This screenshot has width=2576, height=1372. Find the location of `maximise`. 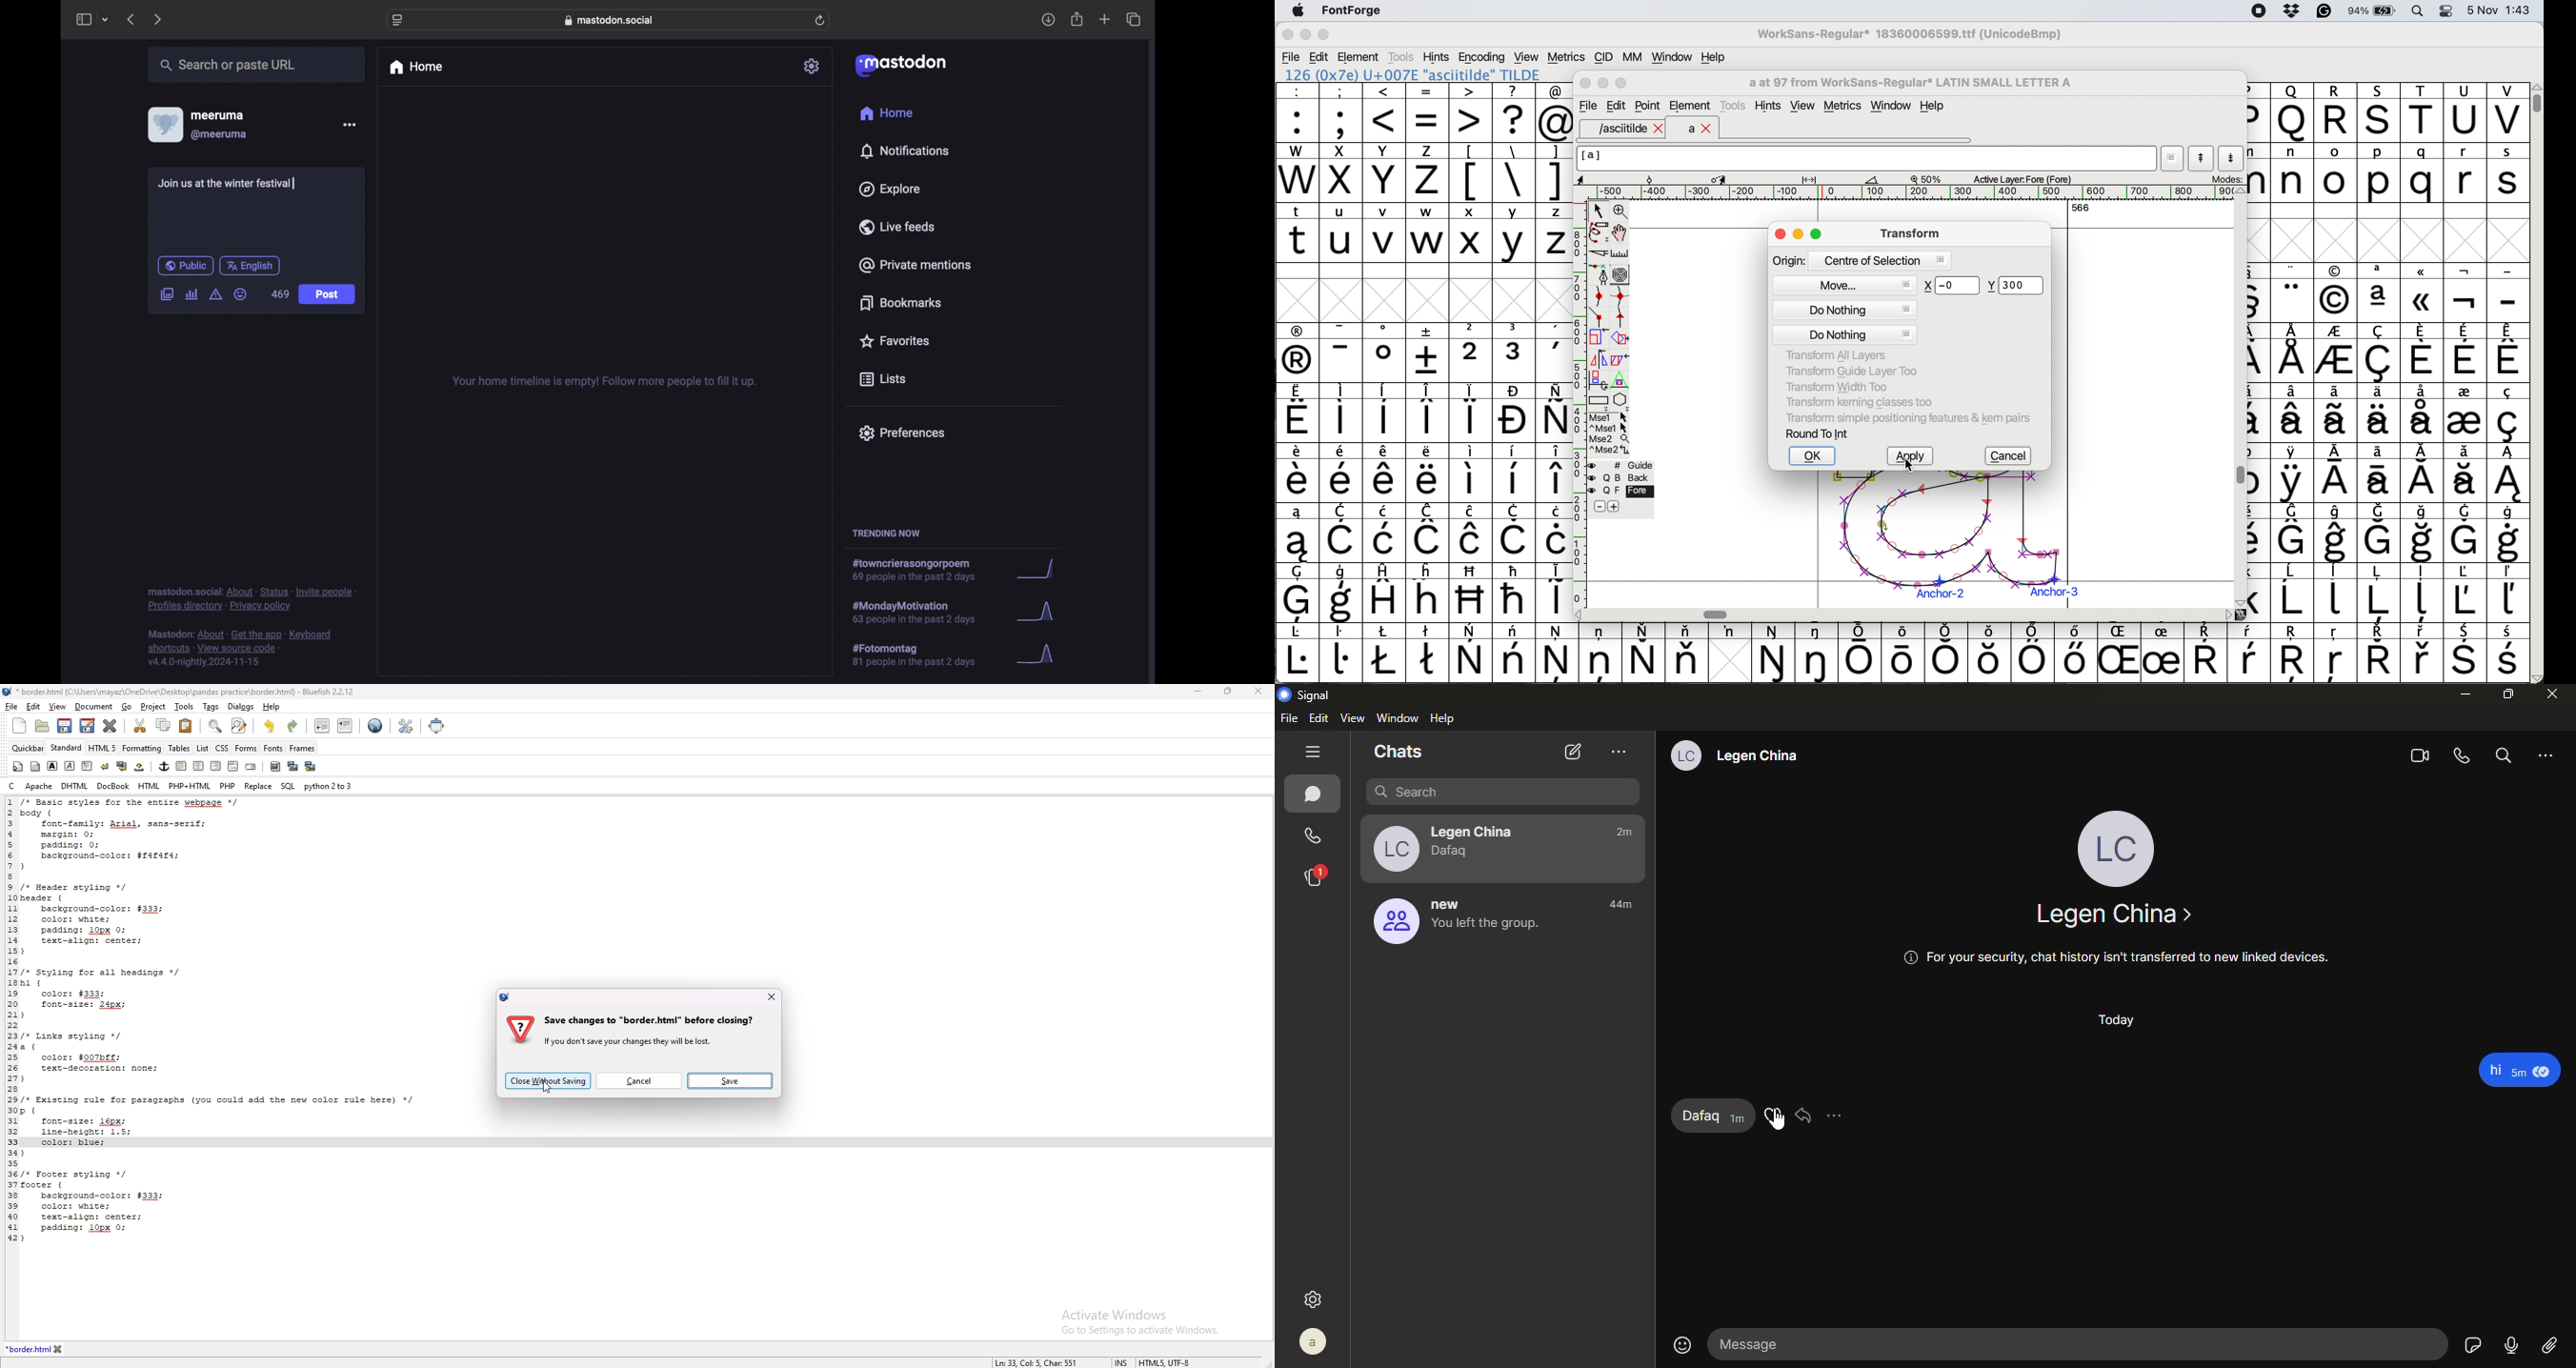

maximise is located at coordinates (1817, 236).